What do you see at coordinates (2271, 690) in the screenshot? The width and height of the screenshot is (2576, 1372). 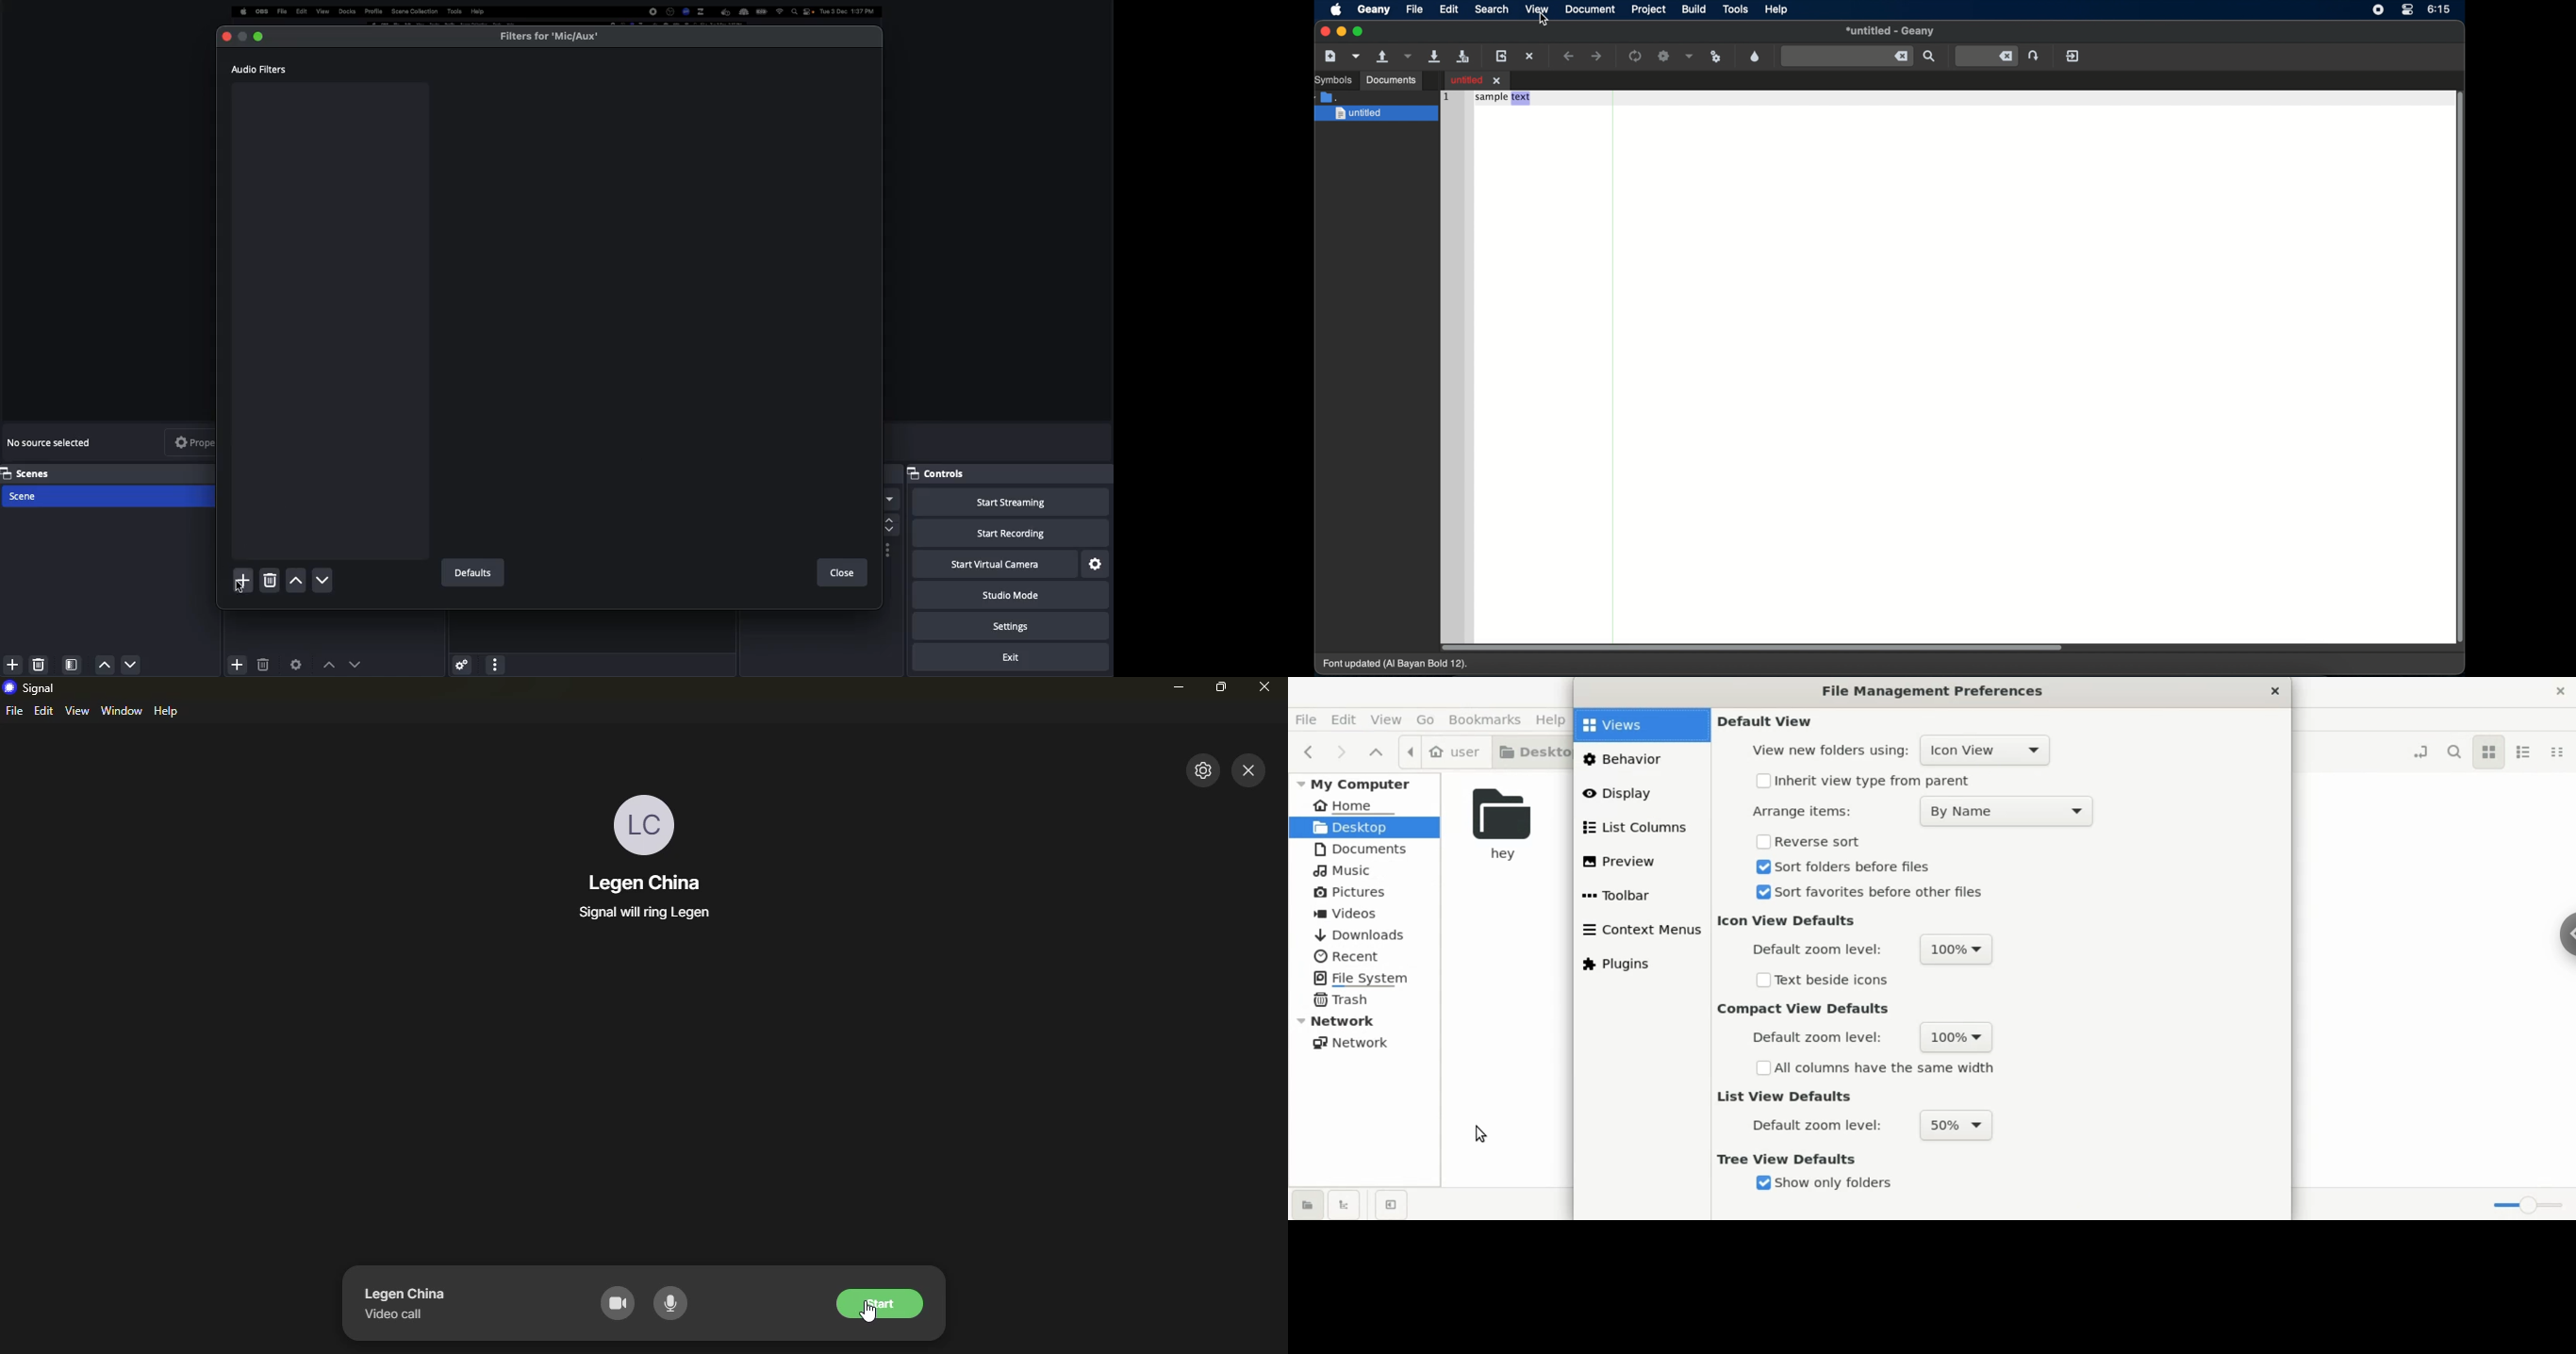 I see `close` at bounding box center [2271, 690].